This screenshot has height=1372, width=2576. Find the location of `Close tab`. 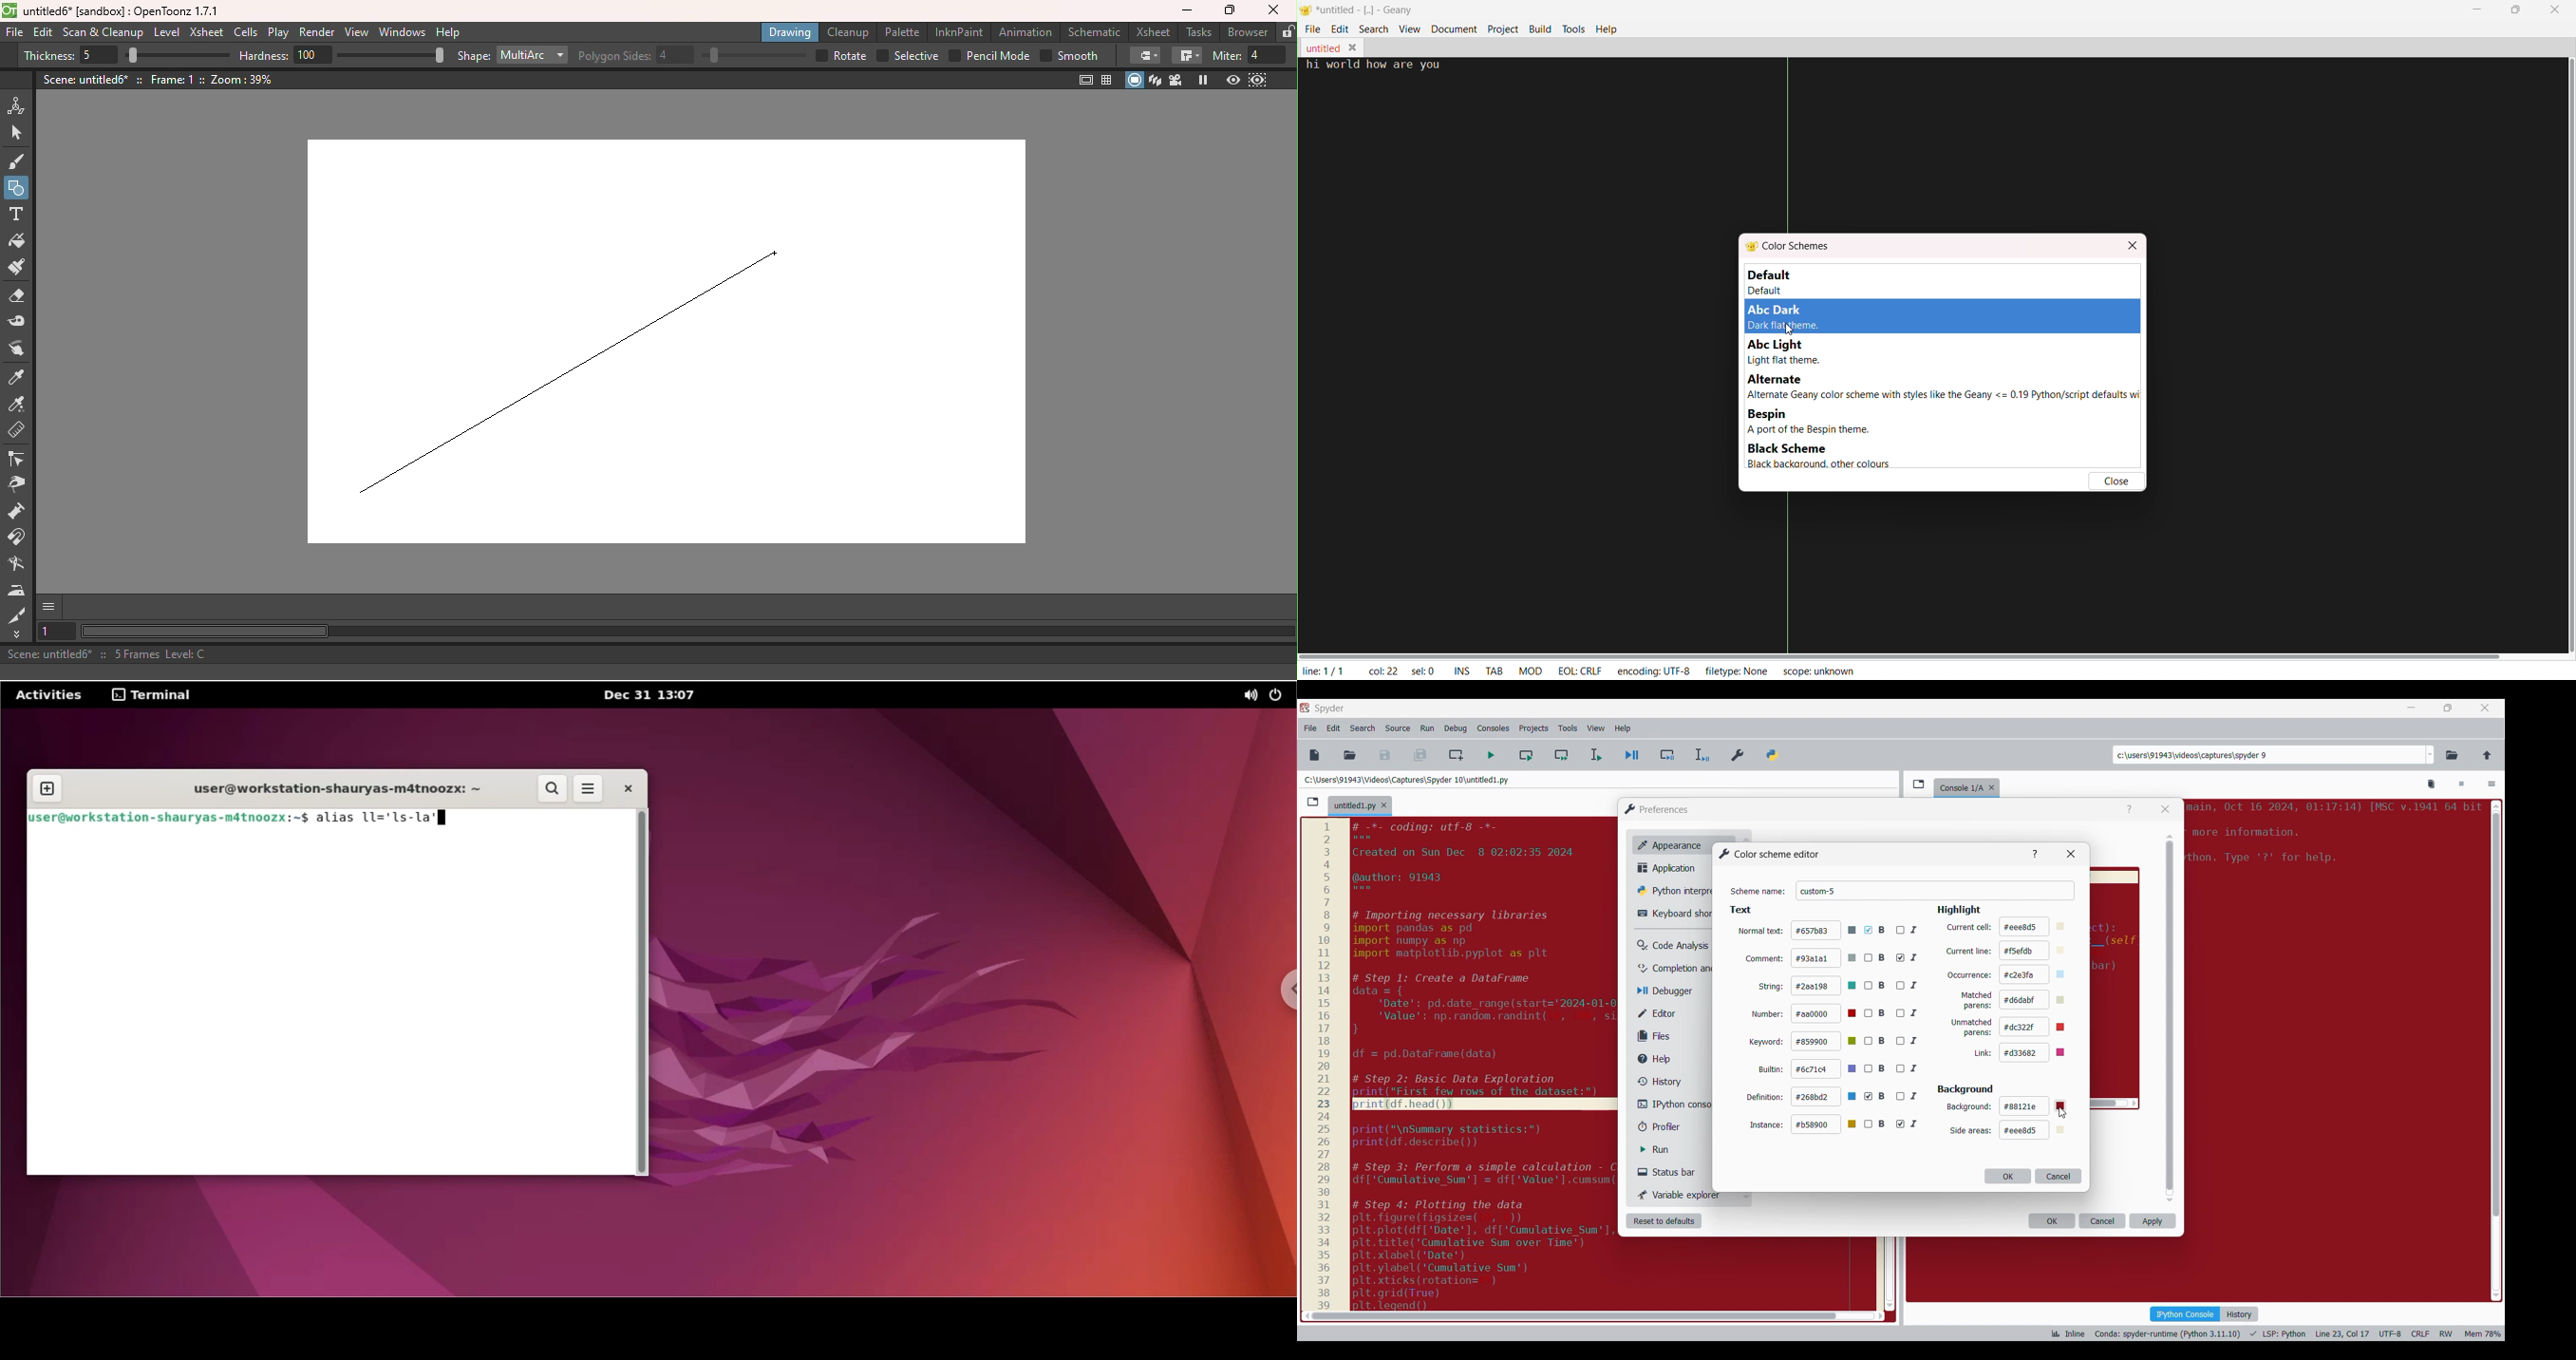

Close tab is located at coordinates (2485, 708).